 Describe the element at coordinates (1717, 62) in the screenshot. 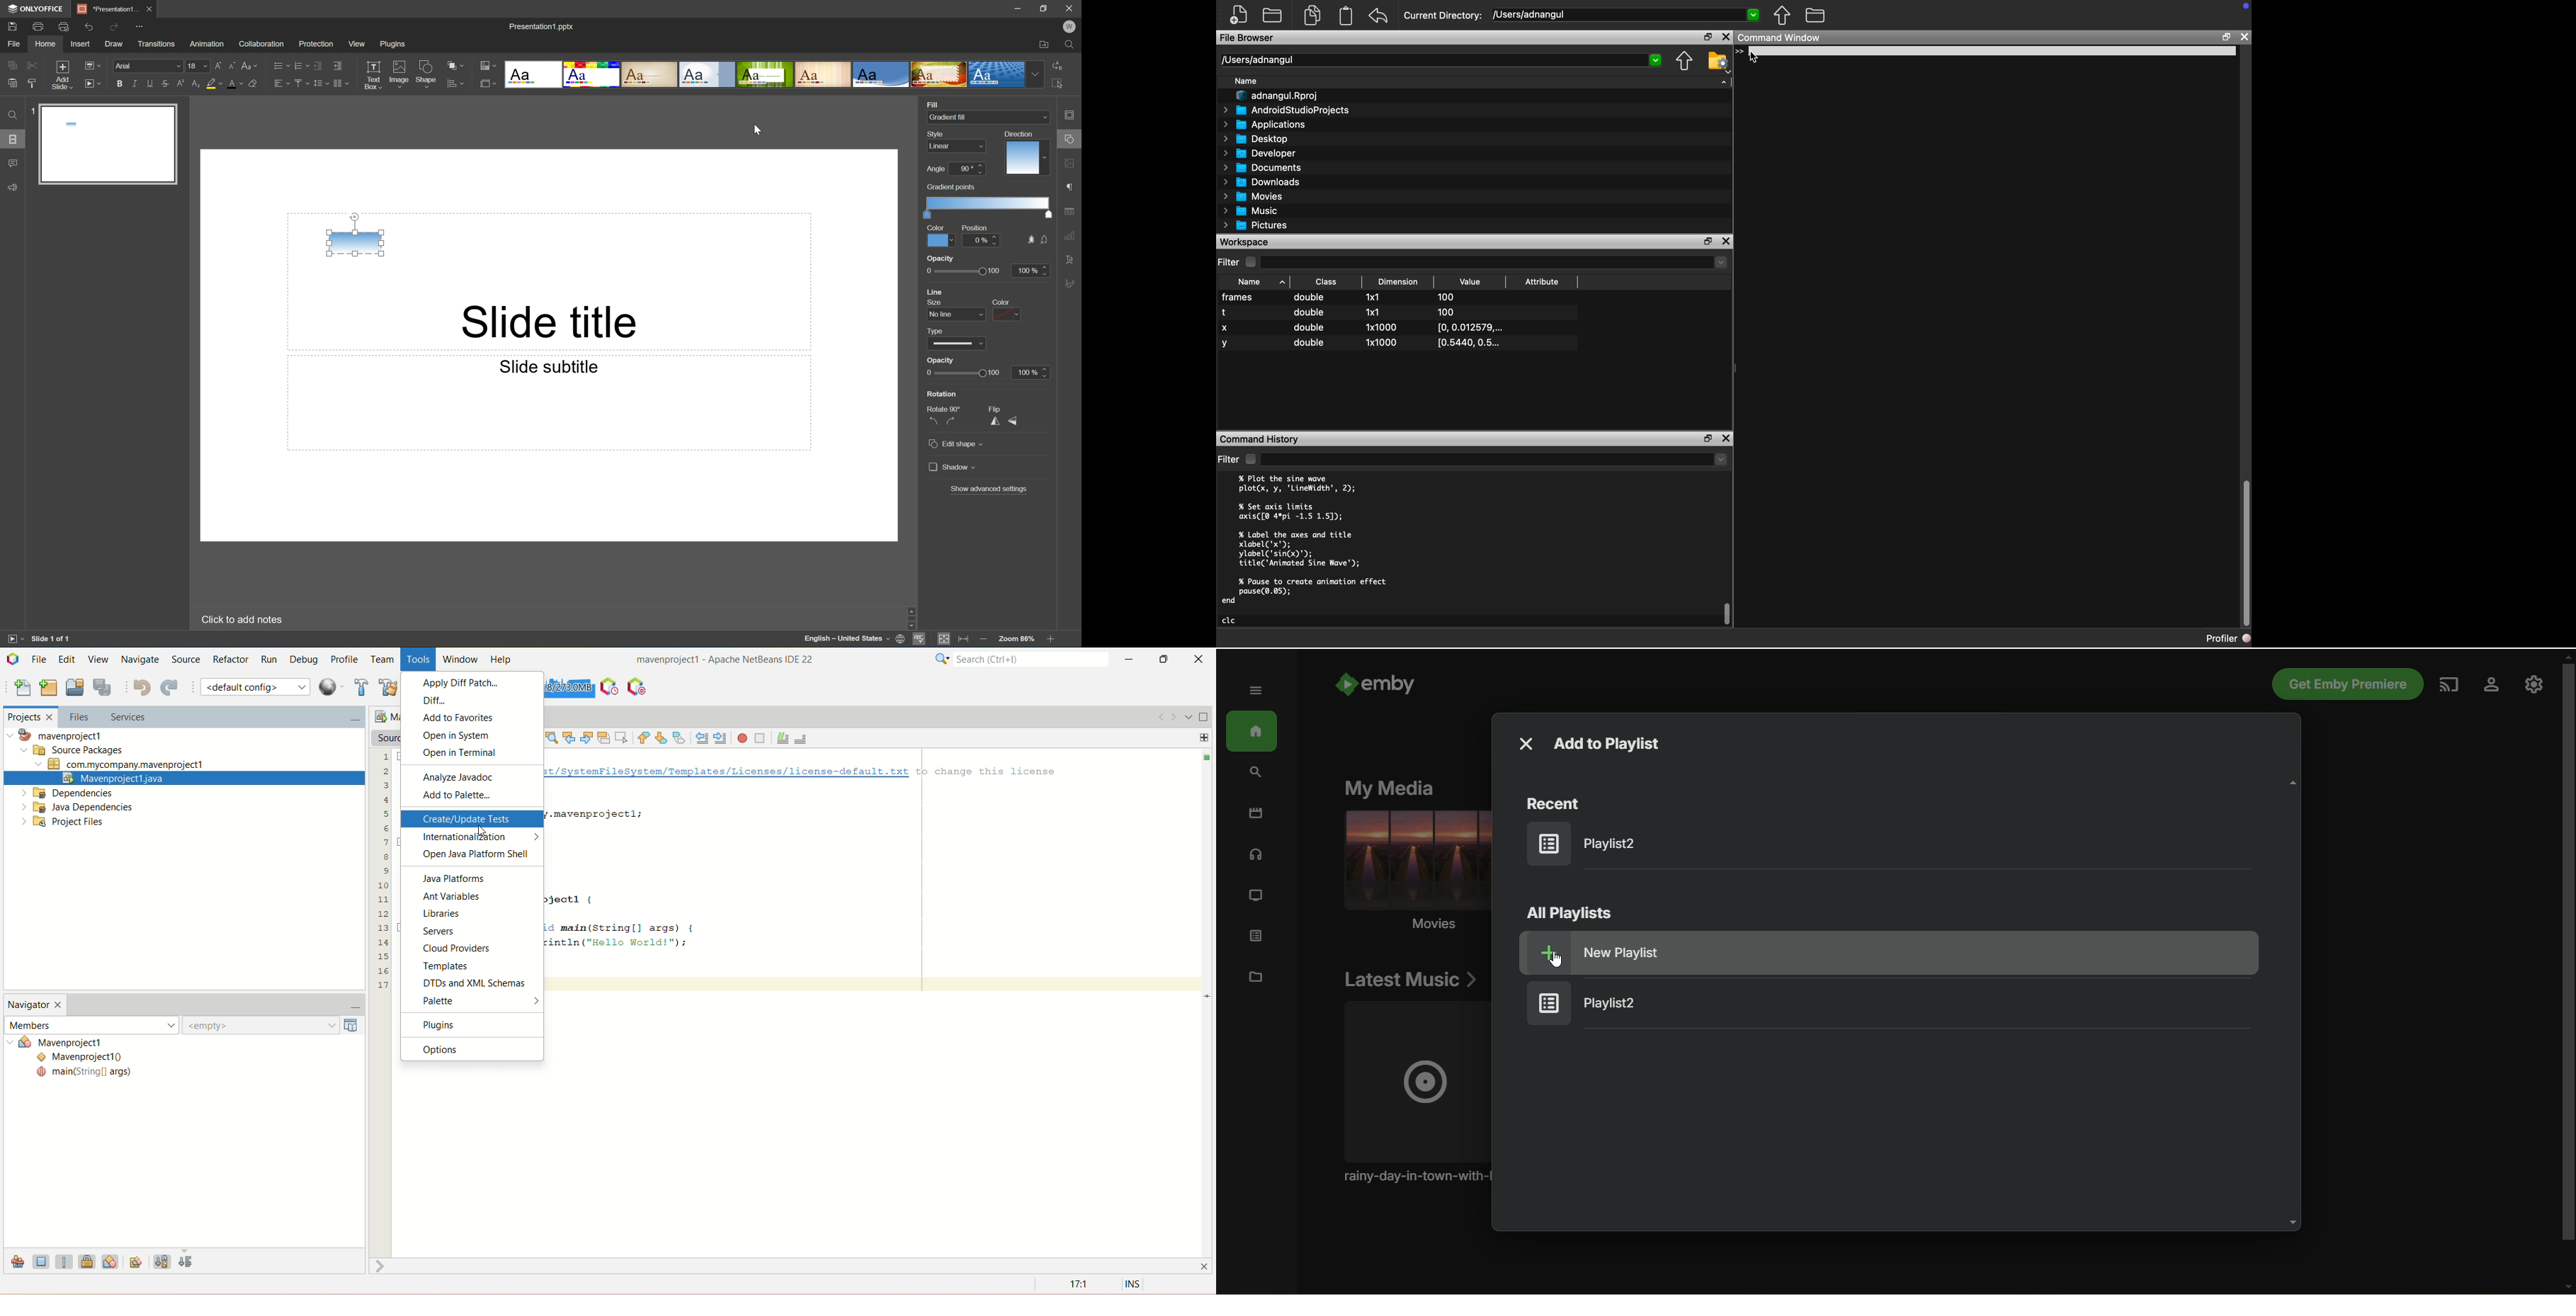

I see `Folder Setting` at that location.